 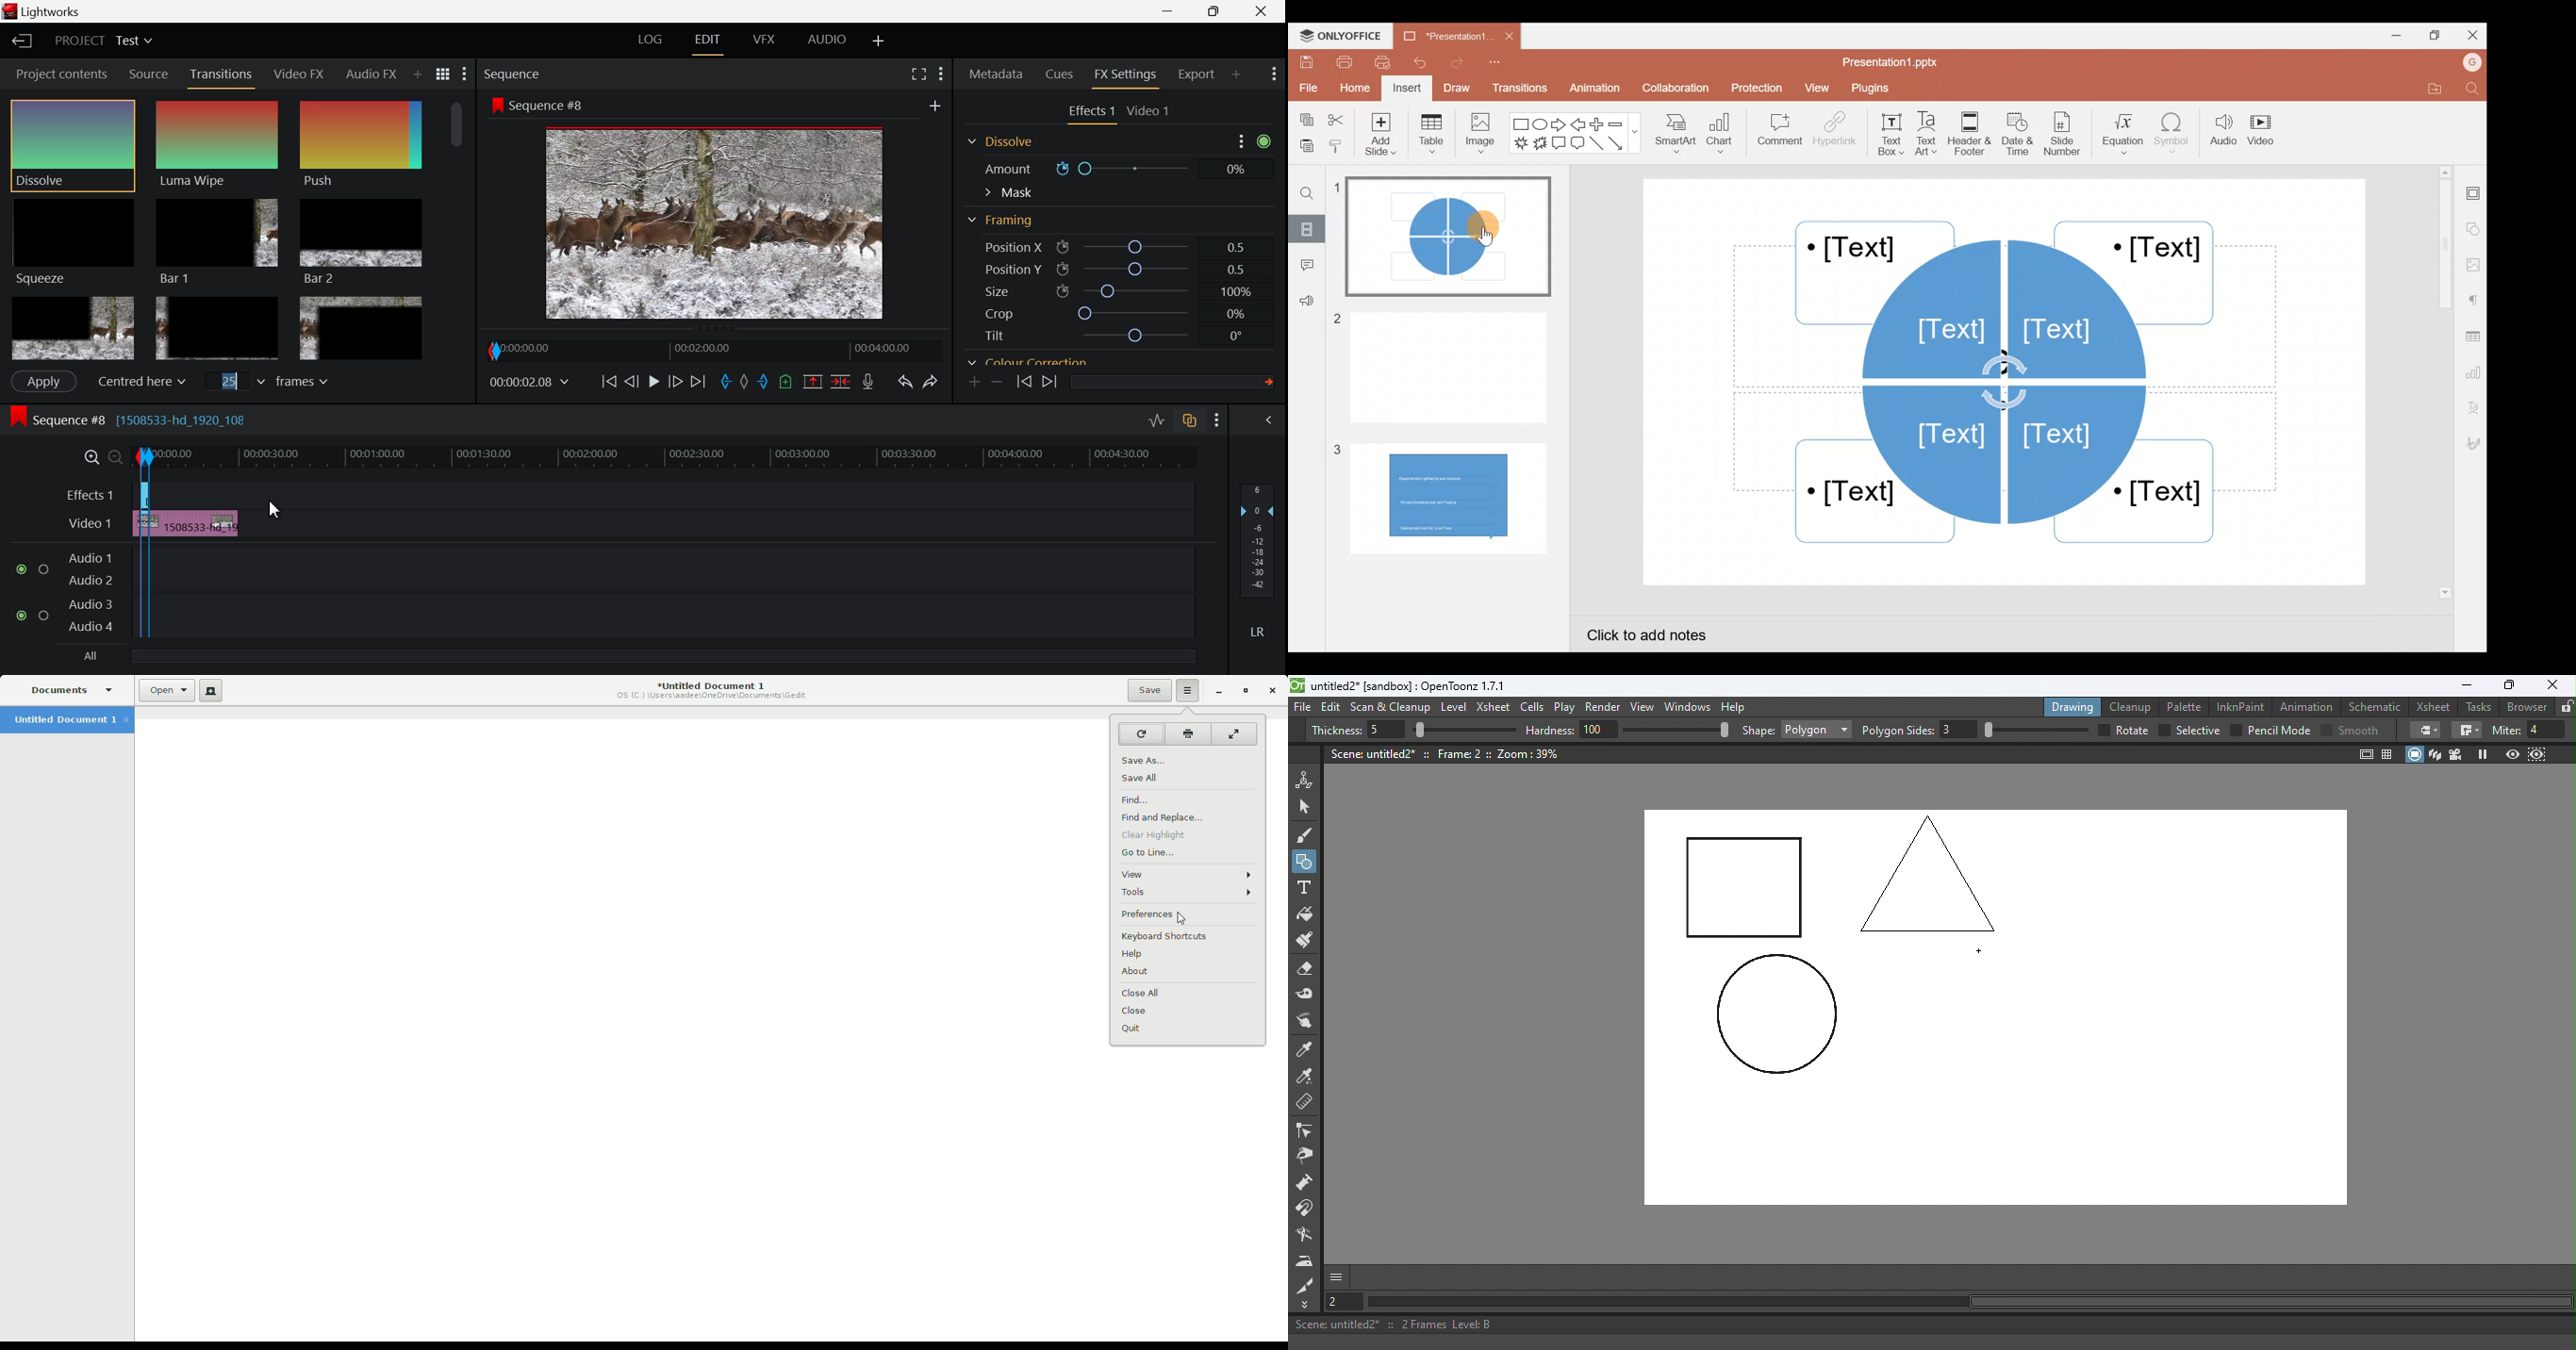 I want to click on Table, so click(x=1431, y=136).